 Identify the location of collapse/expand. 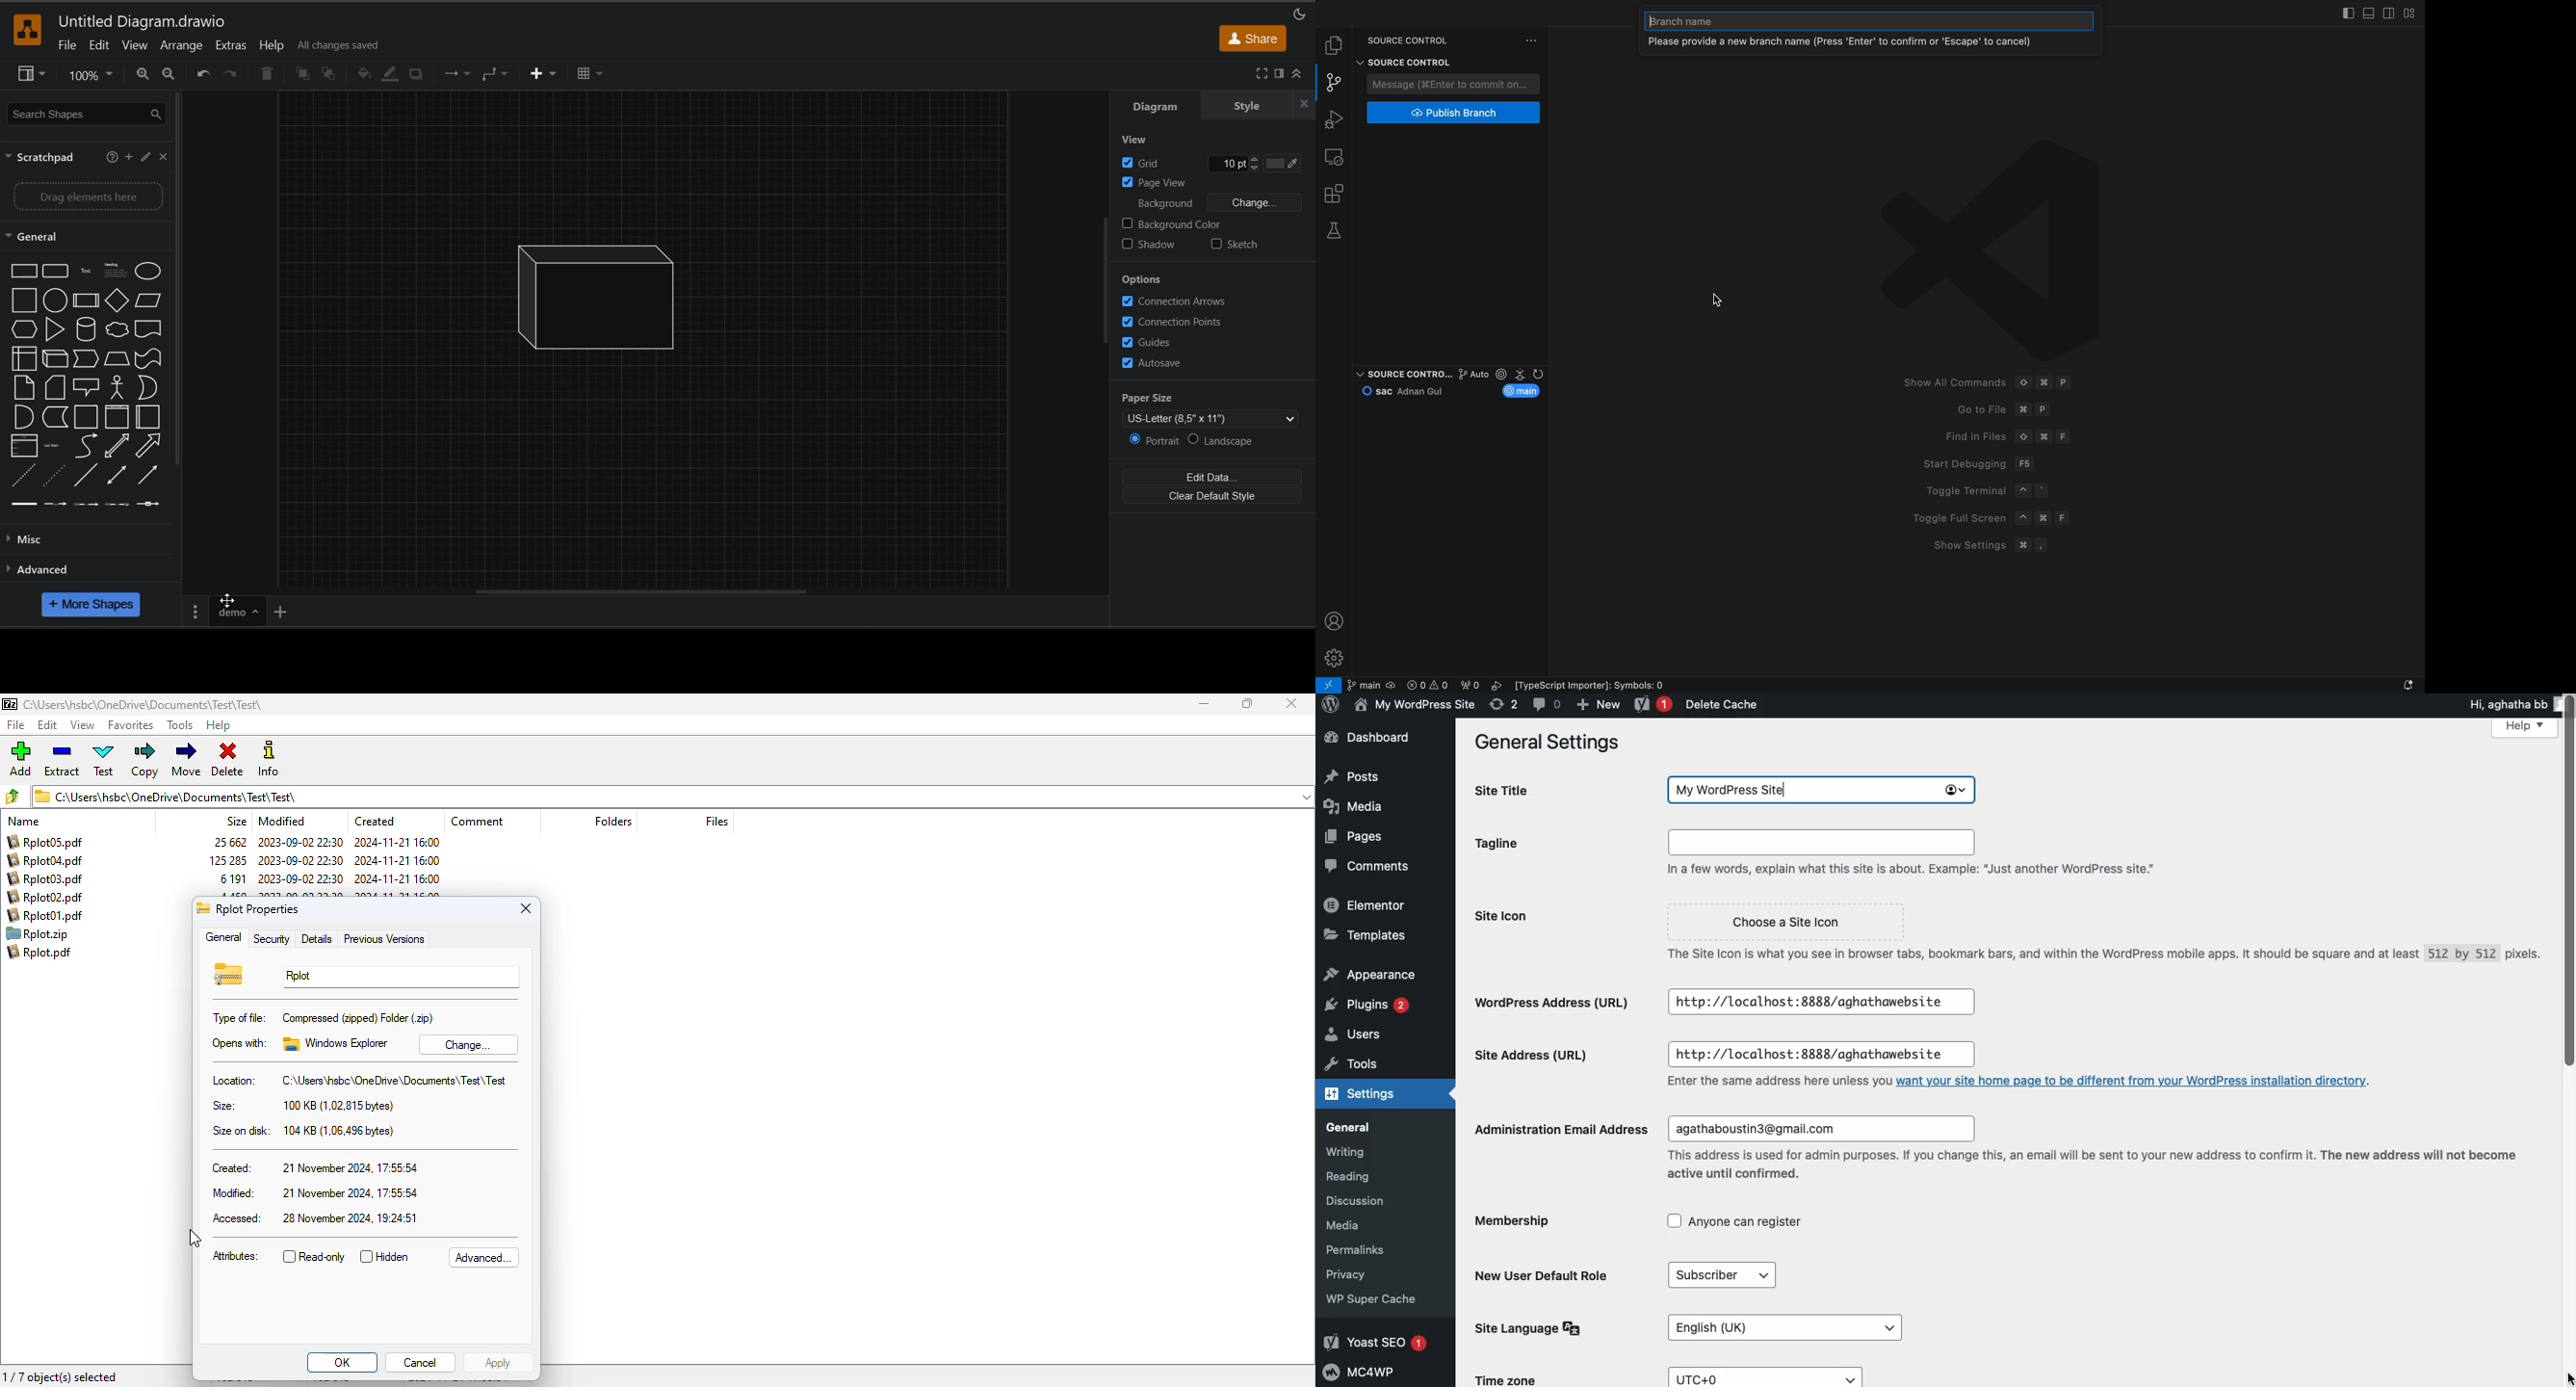
(1300, 74).